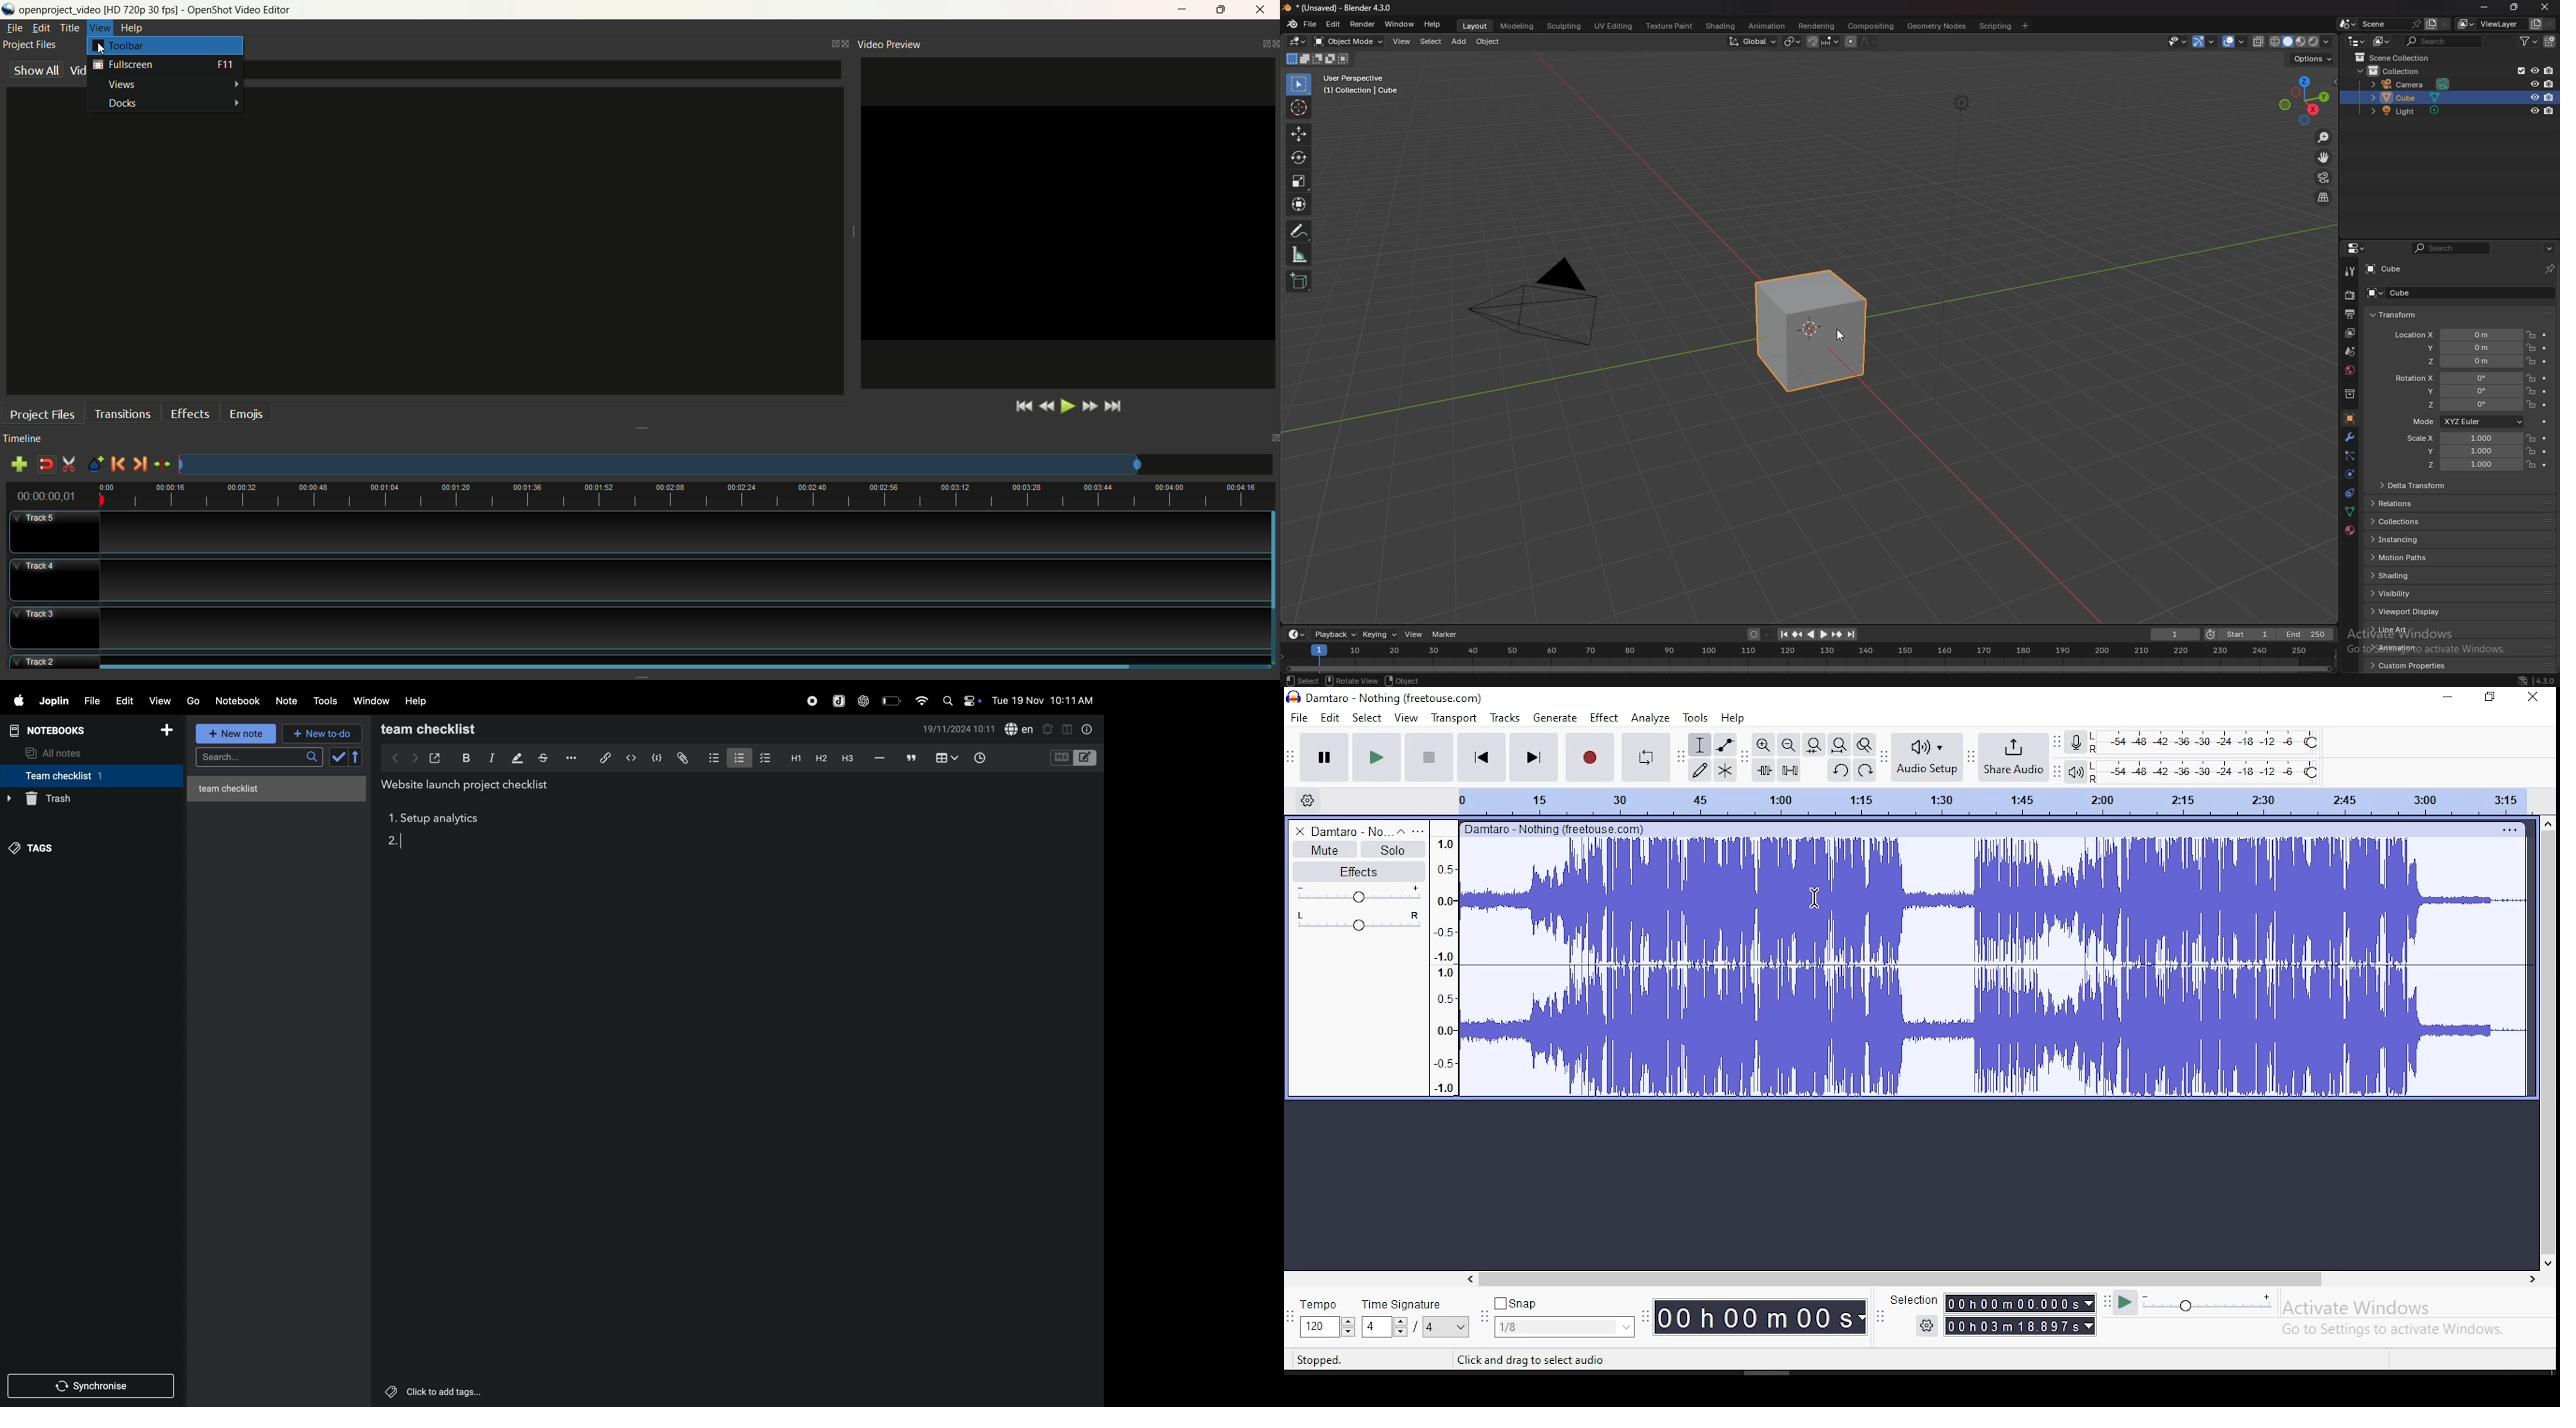  What do you see at coordinates (1555, 717) in the screenshot?
I see `generate` at bounding box center [1555, 717].